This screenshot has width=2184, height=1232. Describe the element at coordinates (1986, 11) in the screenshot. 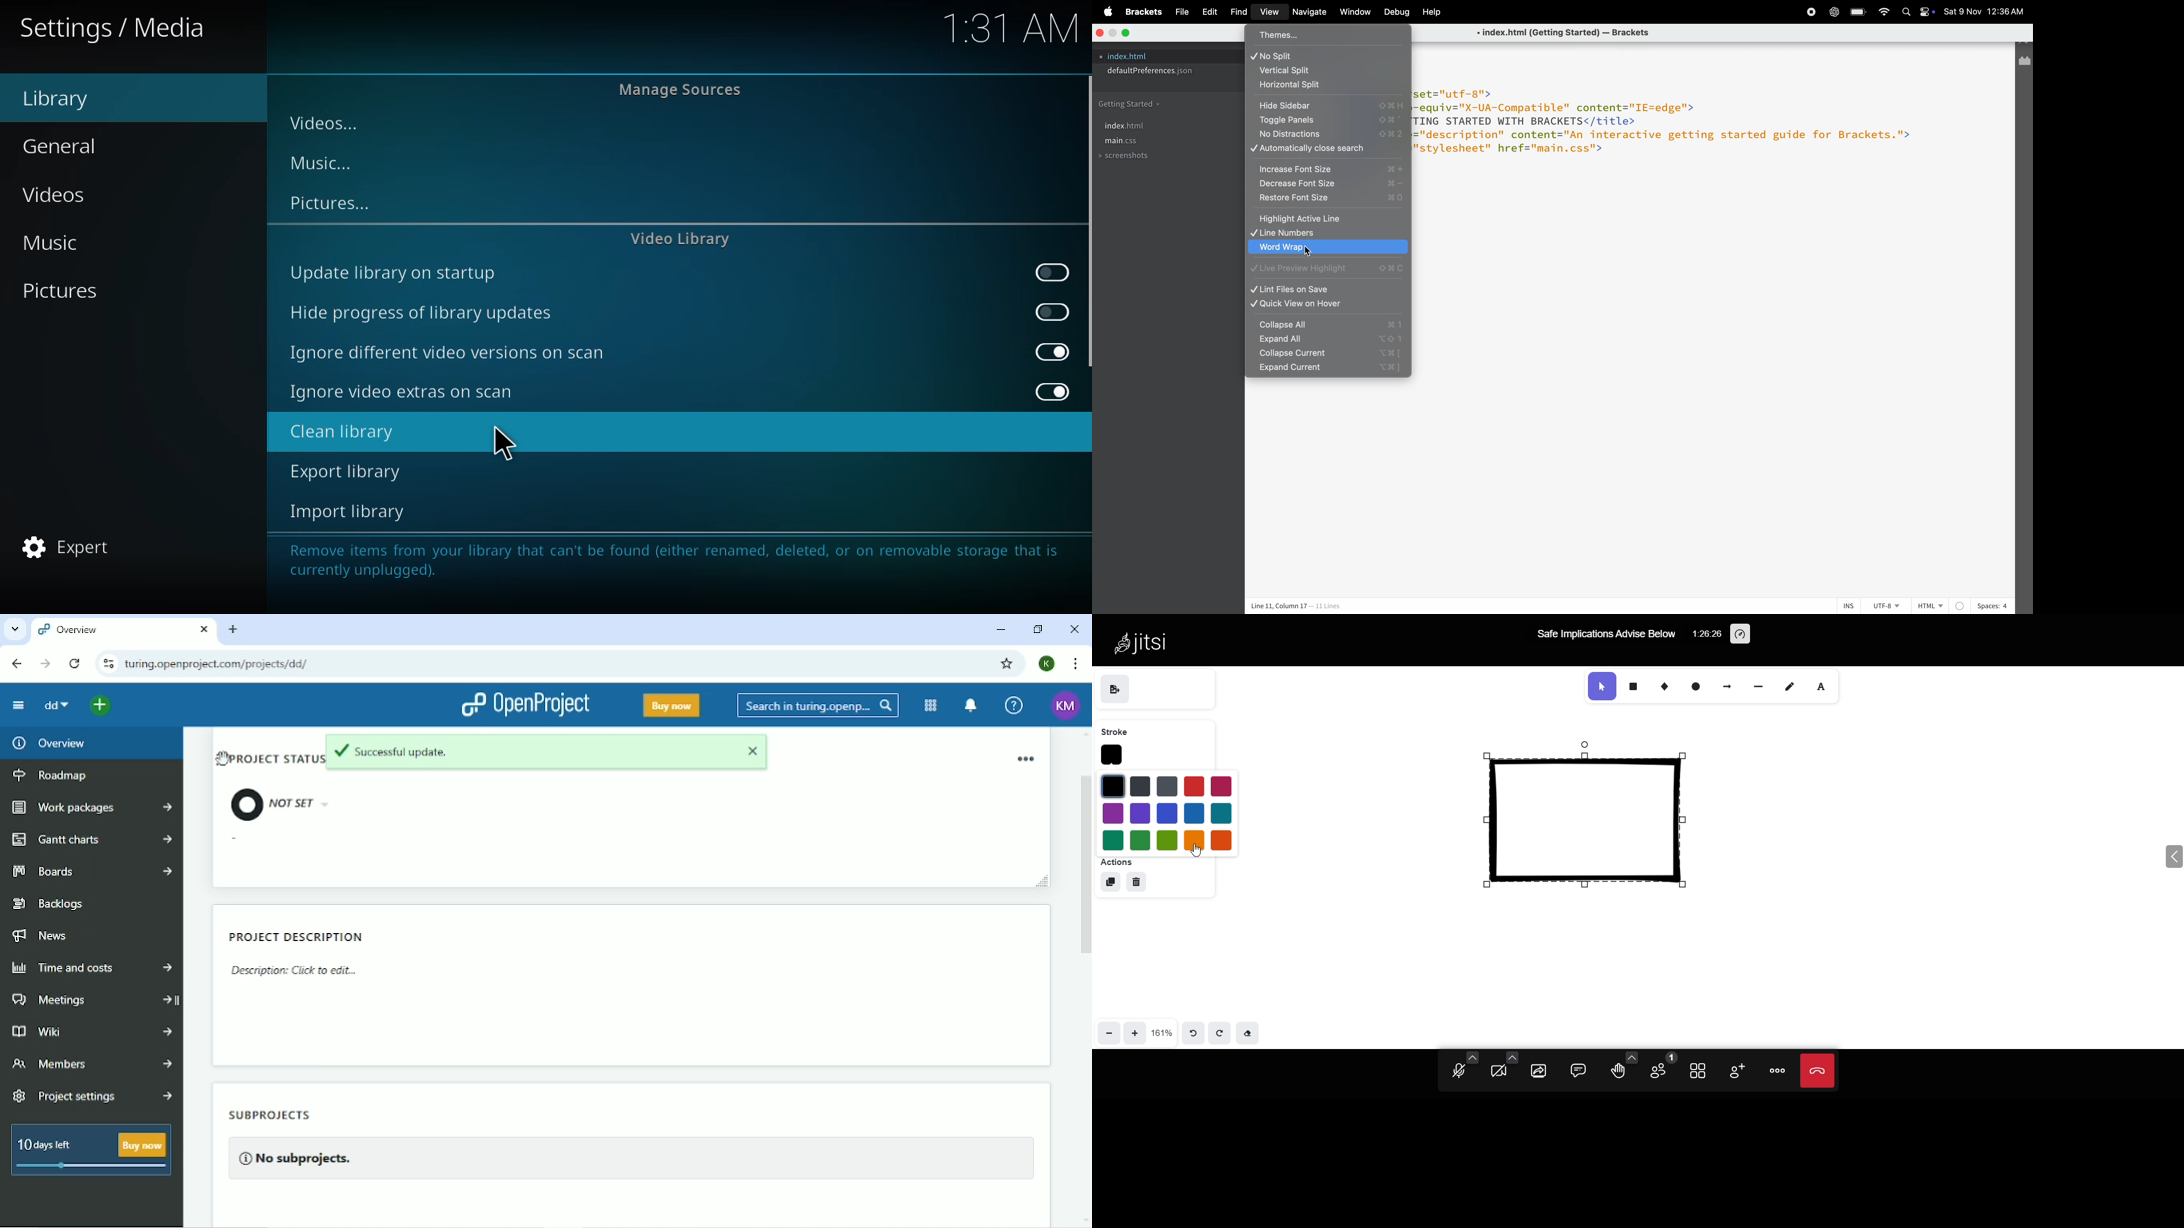

I see `time and date` at that location.